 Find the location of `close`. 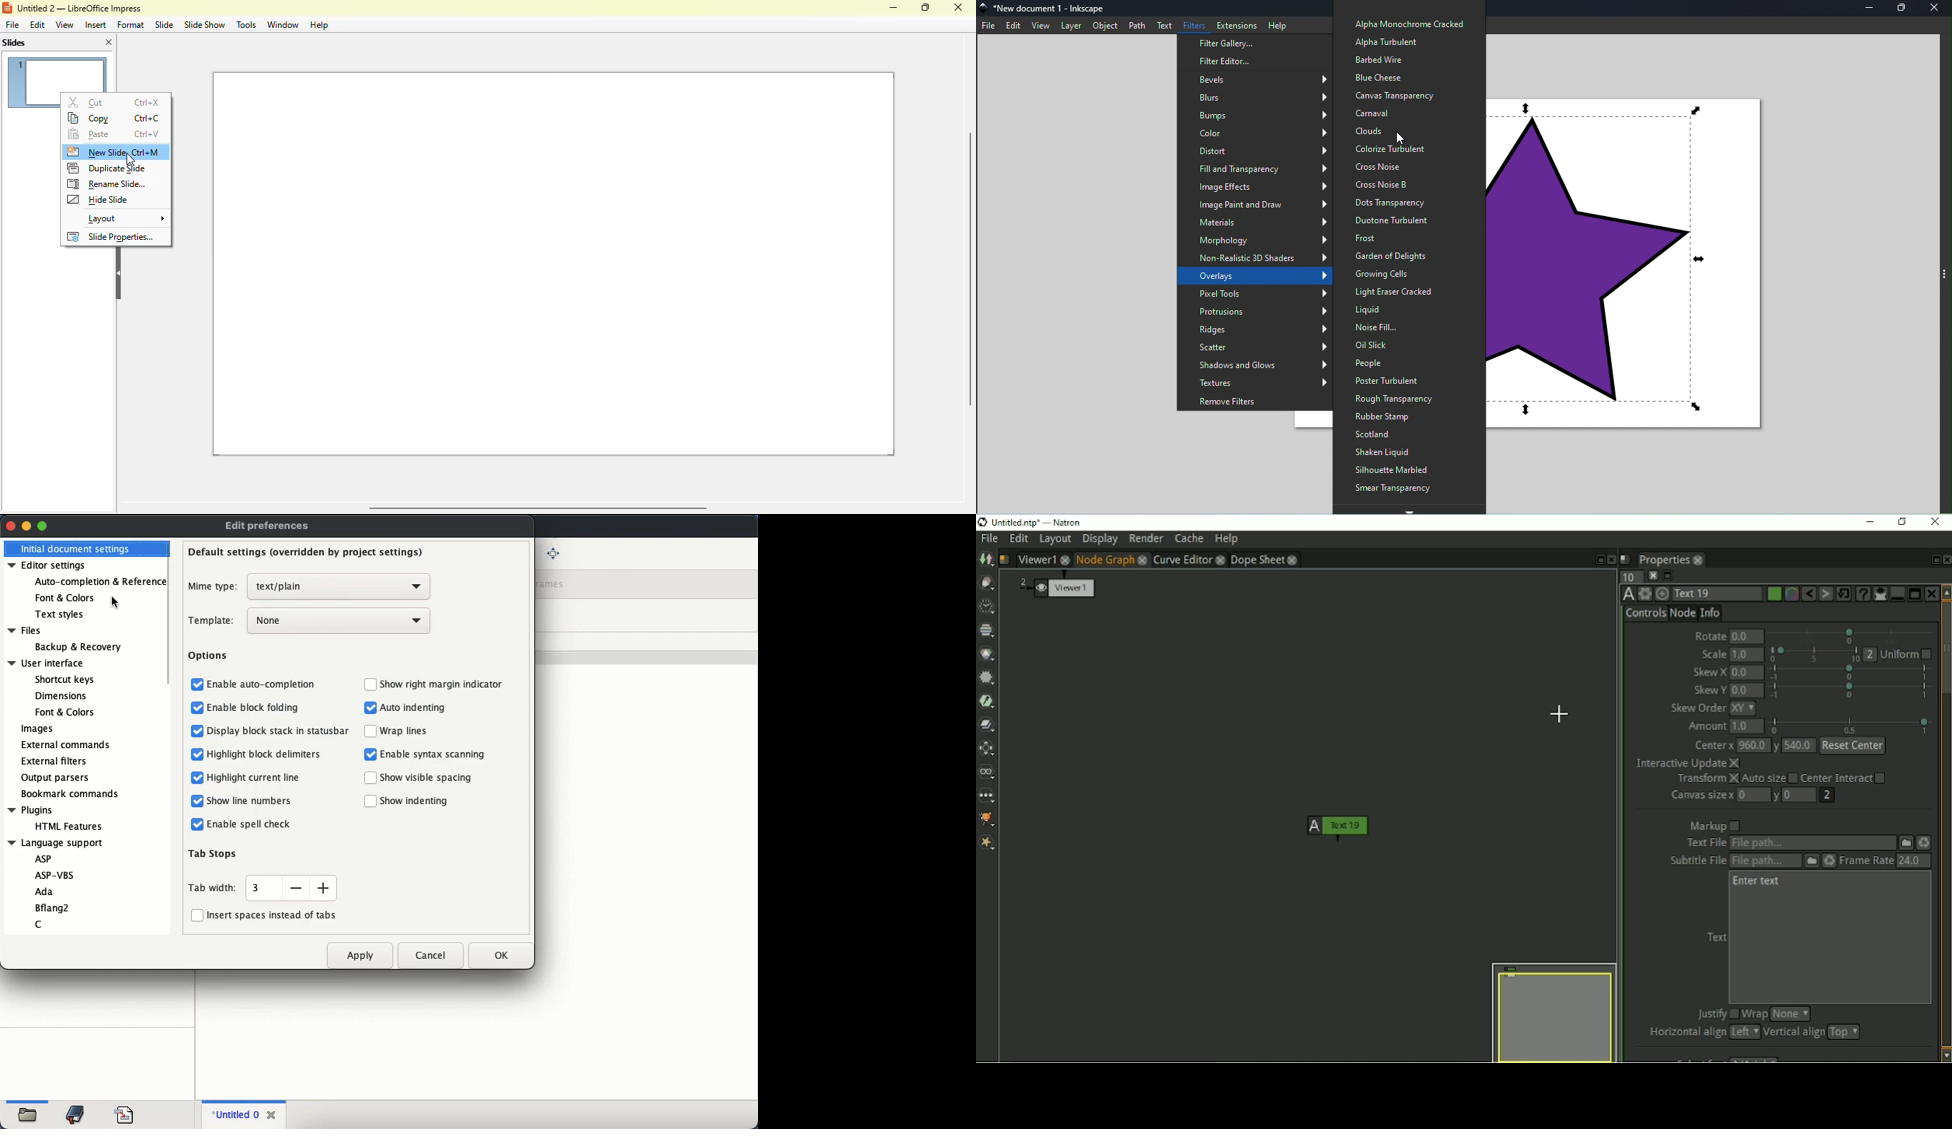

close is located at coordinates (273, 1113).